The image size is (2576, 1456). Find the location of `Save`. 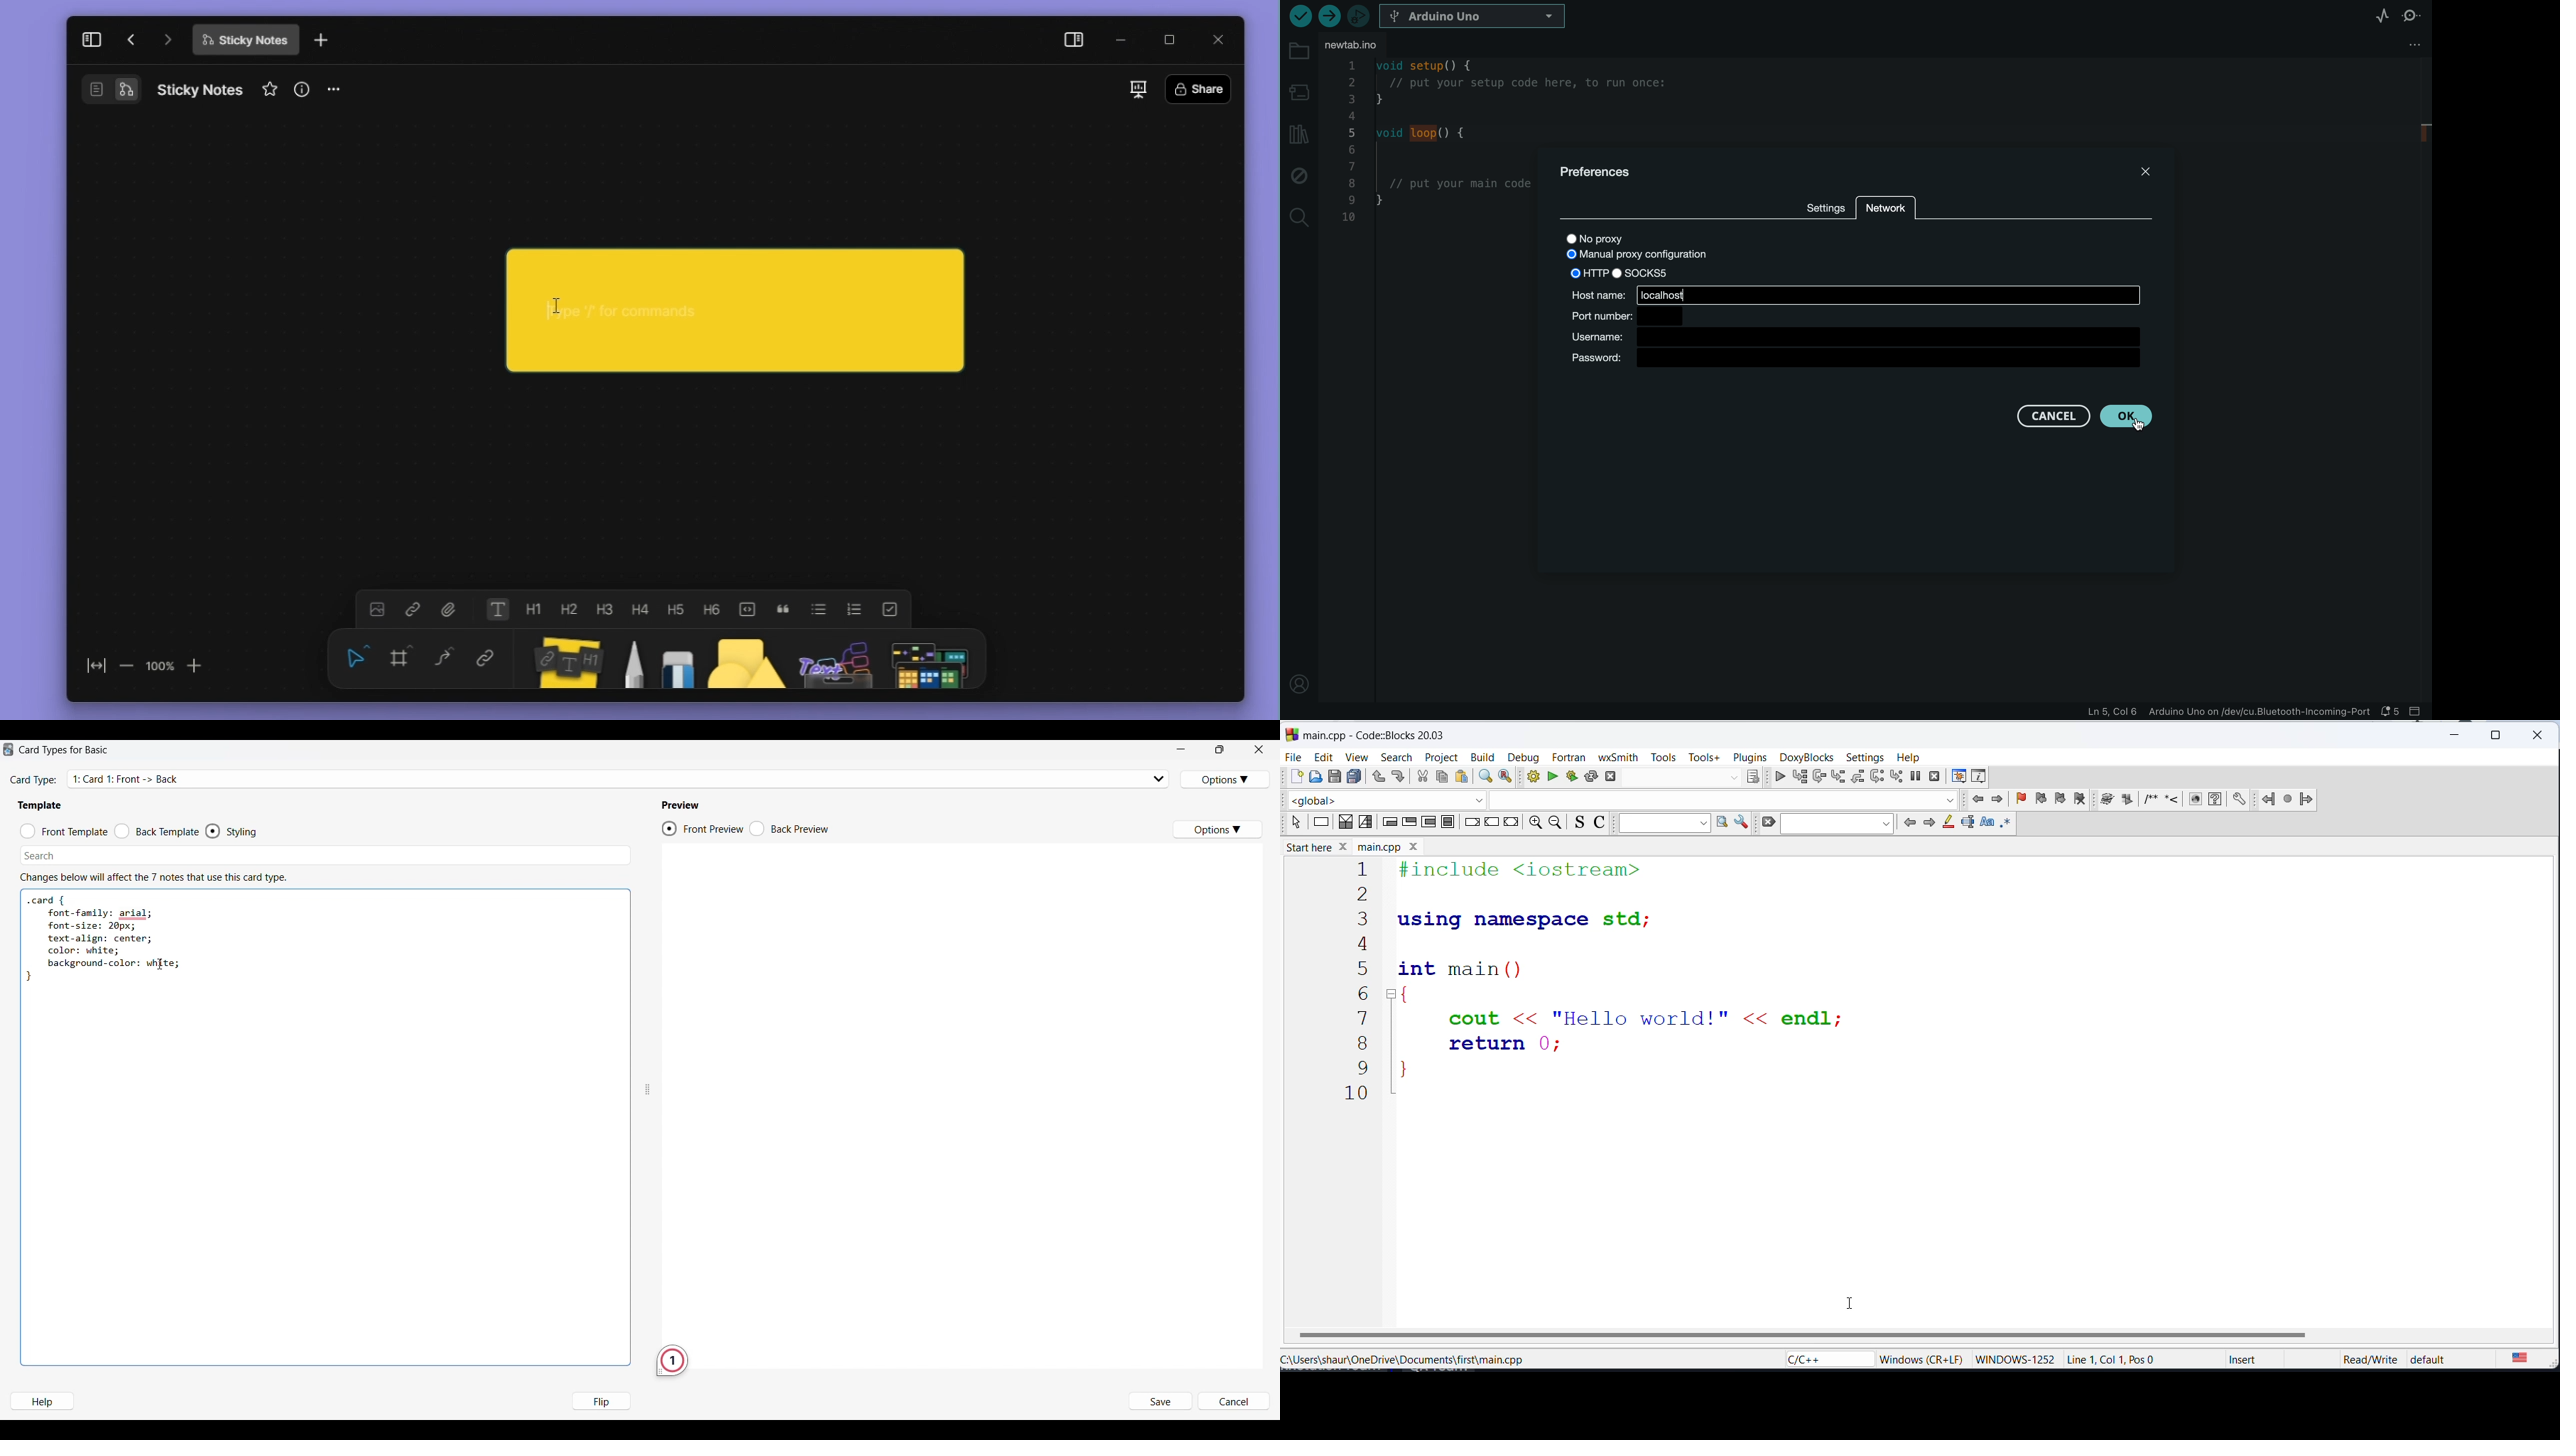

Save is located at coordinates (1159, 1402).